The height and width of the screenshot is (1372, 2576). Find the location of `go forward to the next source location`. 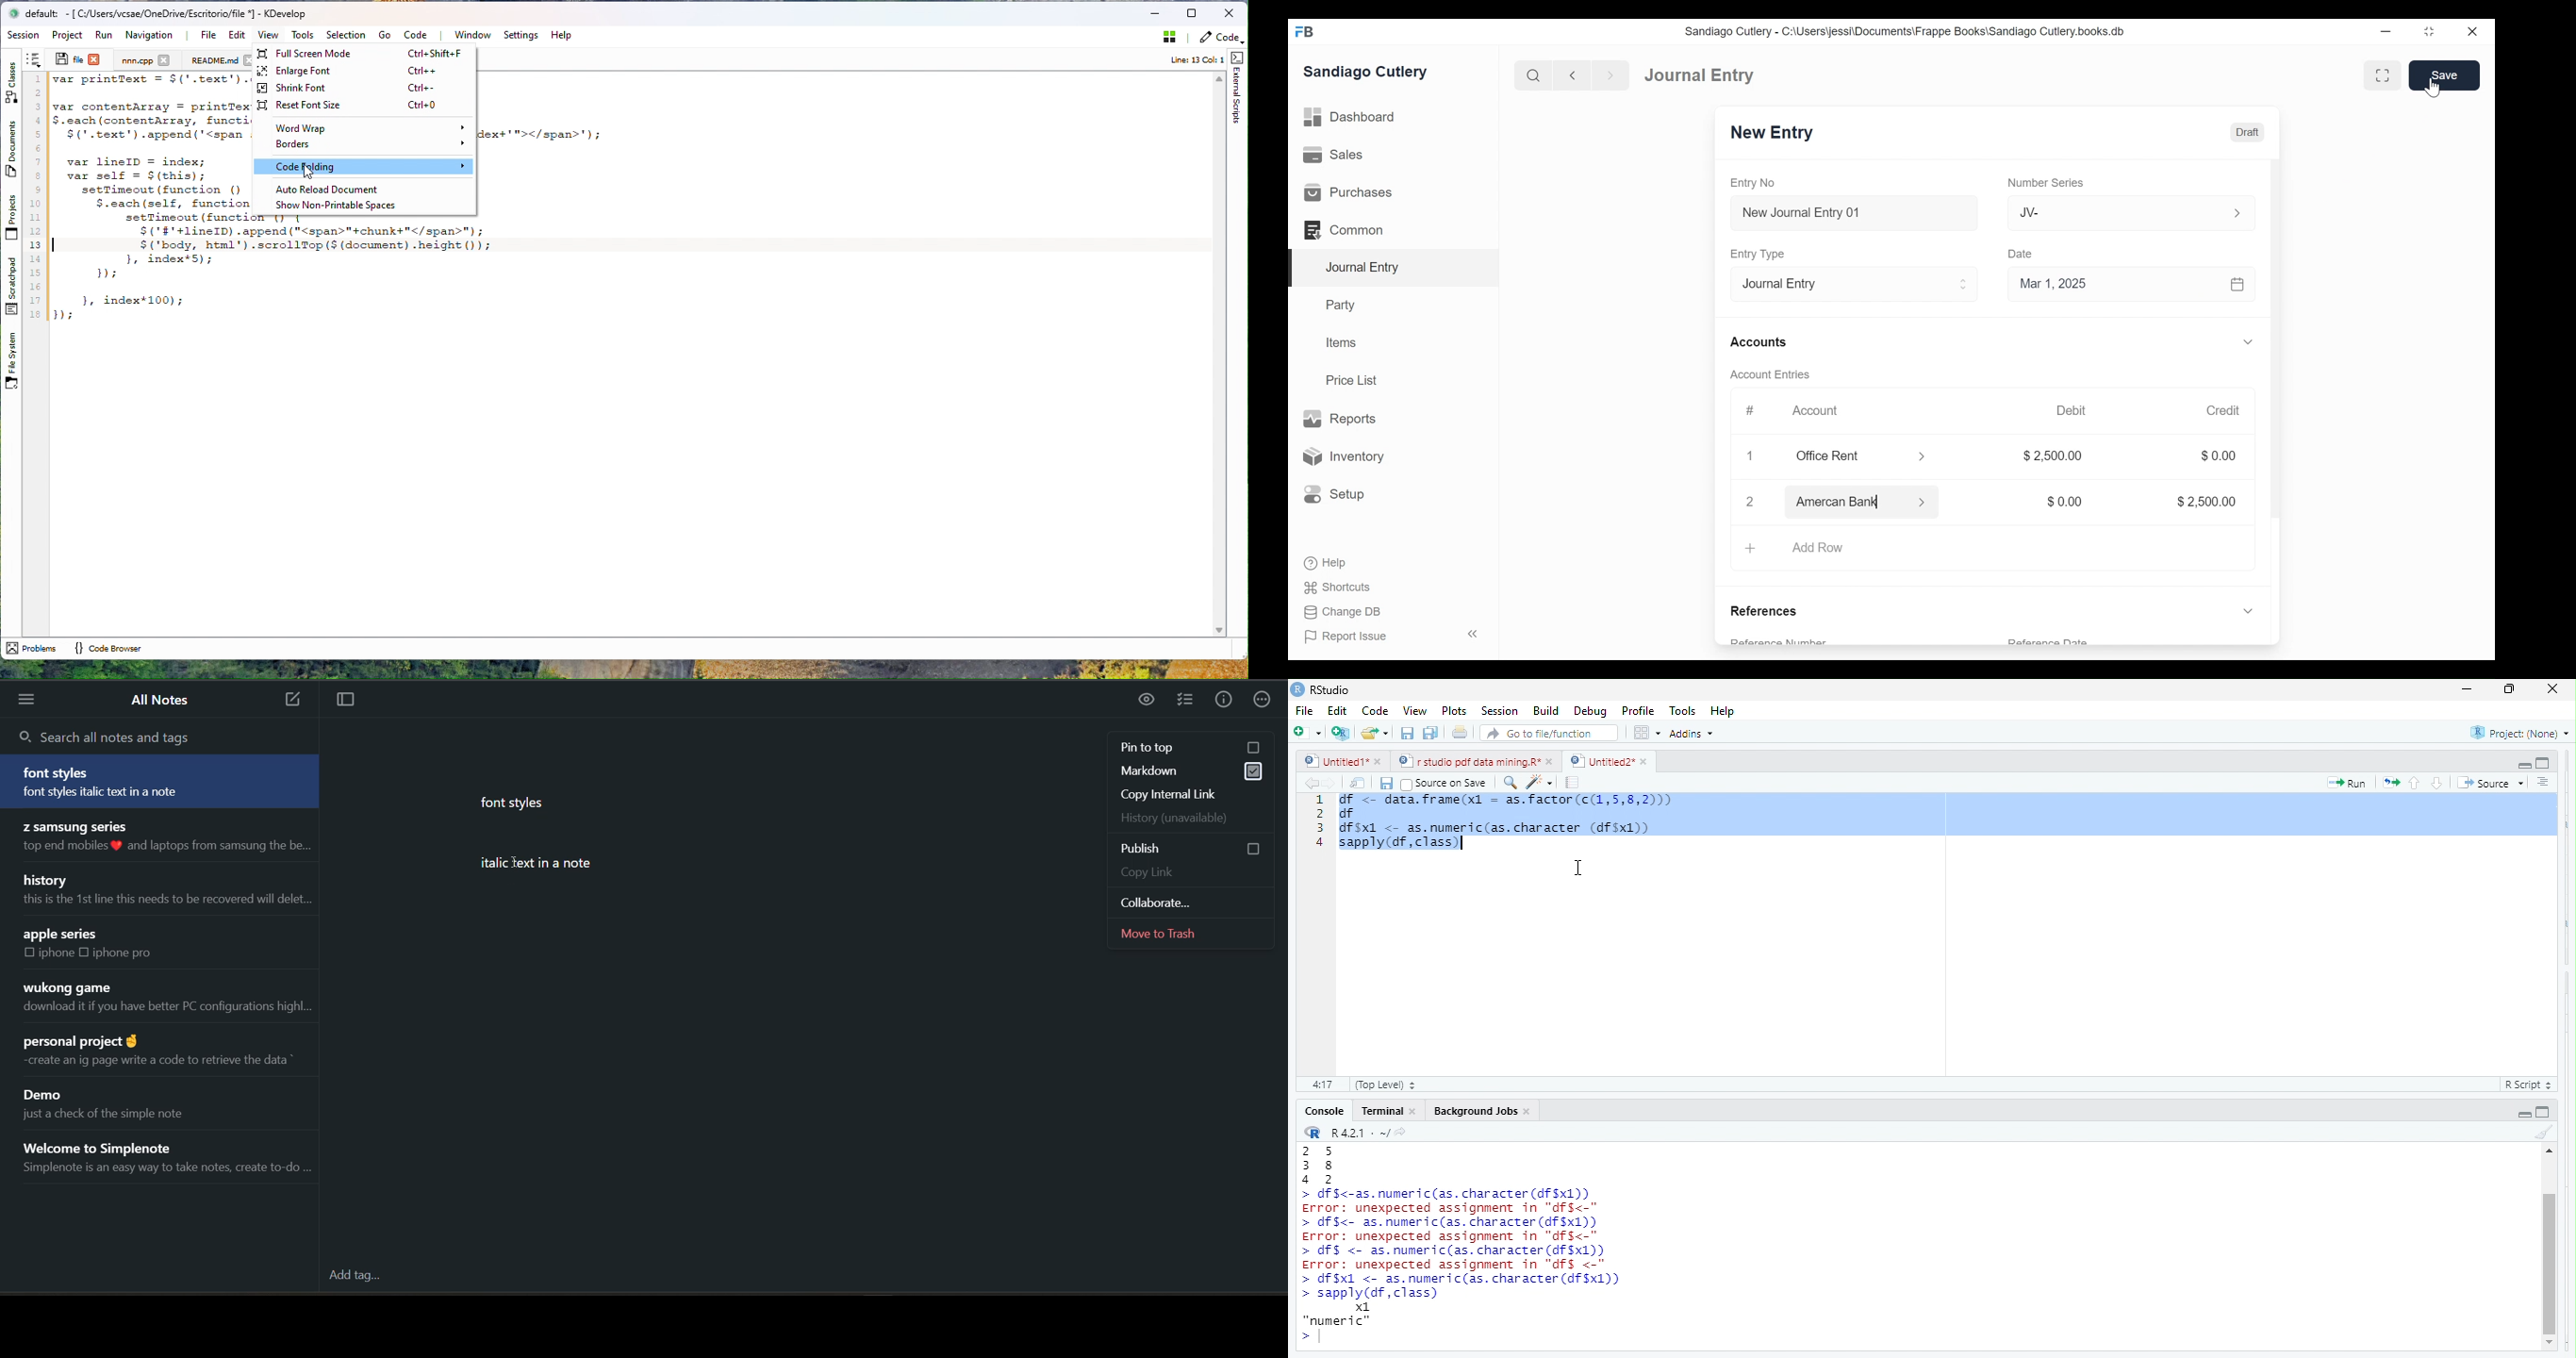

go forward to the next source location is located at coordinates (1334, 783).